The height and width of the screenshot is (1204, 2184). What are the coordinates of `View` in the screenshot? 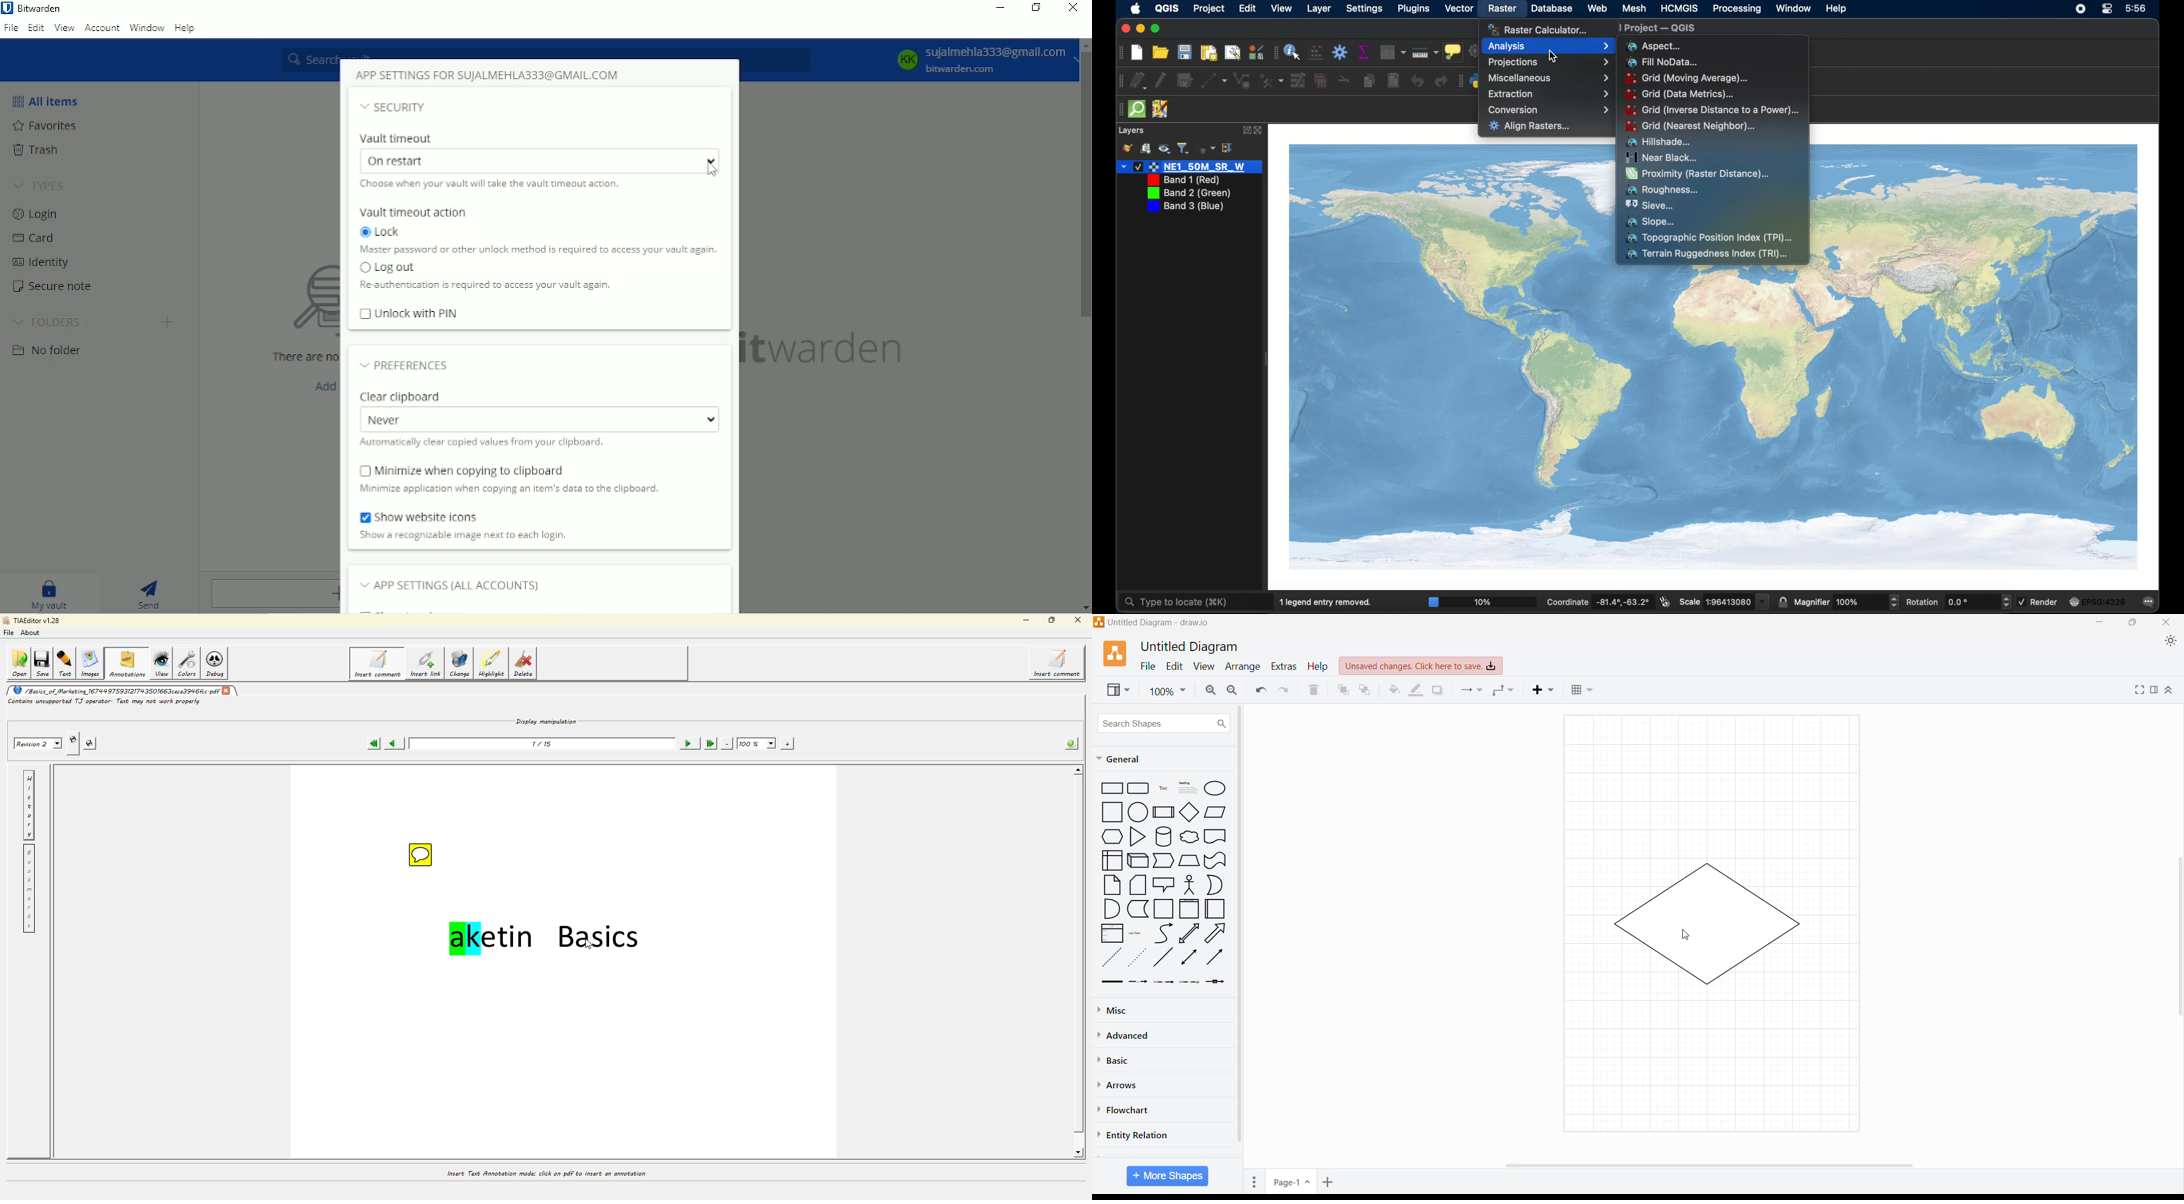 It's located at (1203, 667).